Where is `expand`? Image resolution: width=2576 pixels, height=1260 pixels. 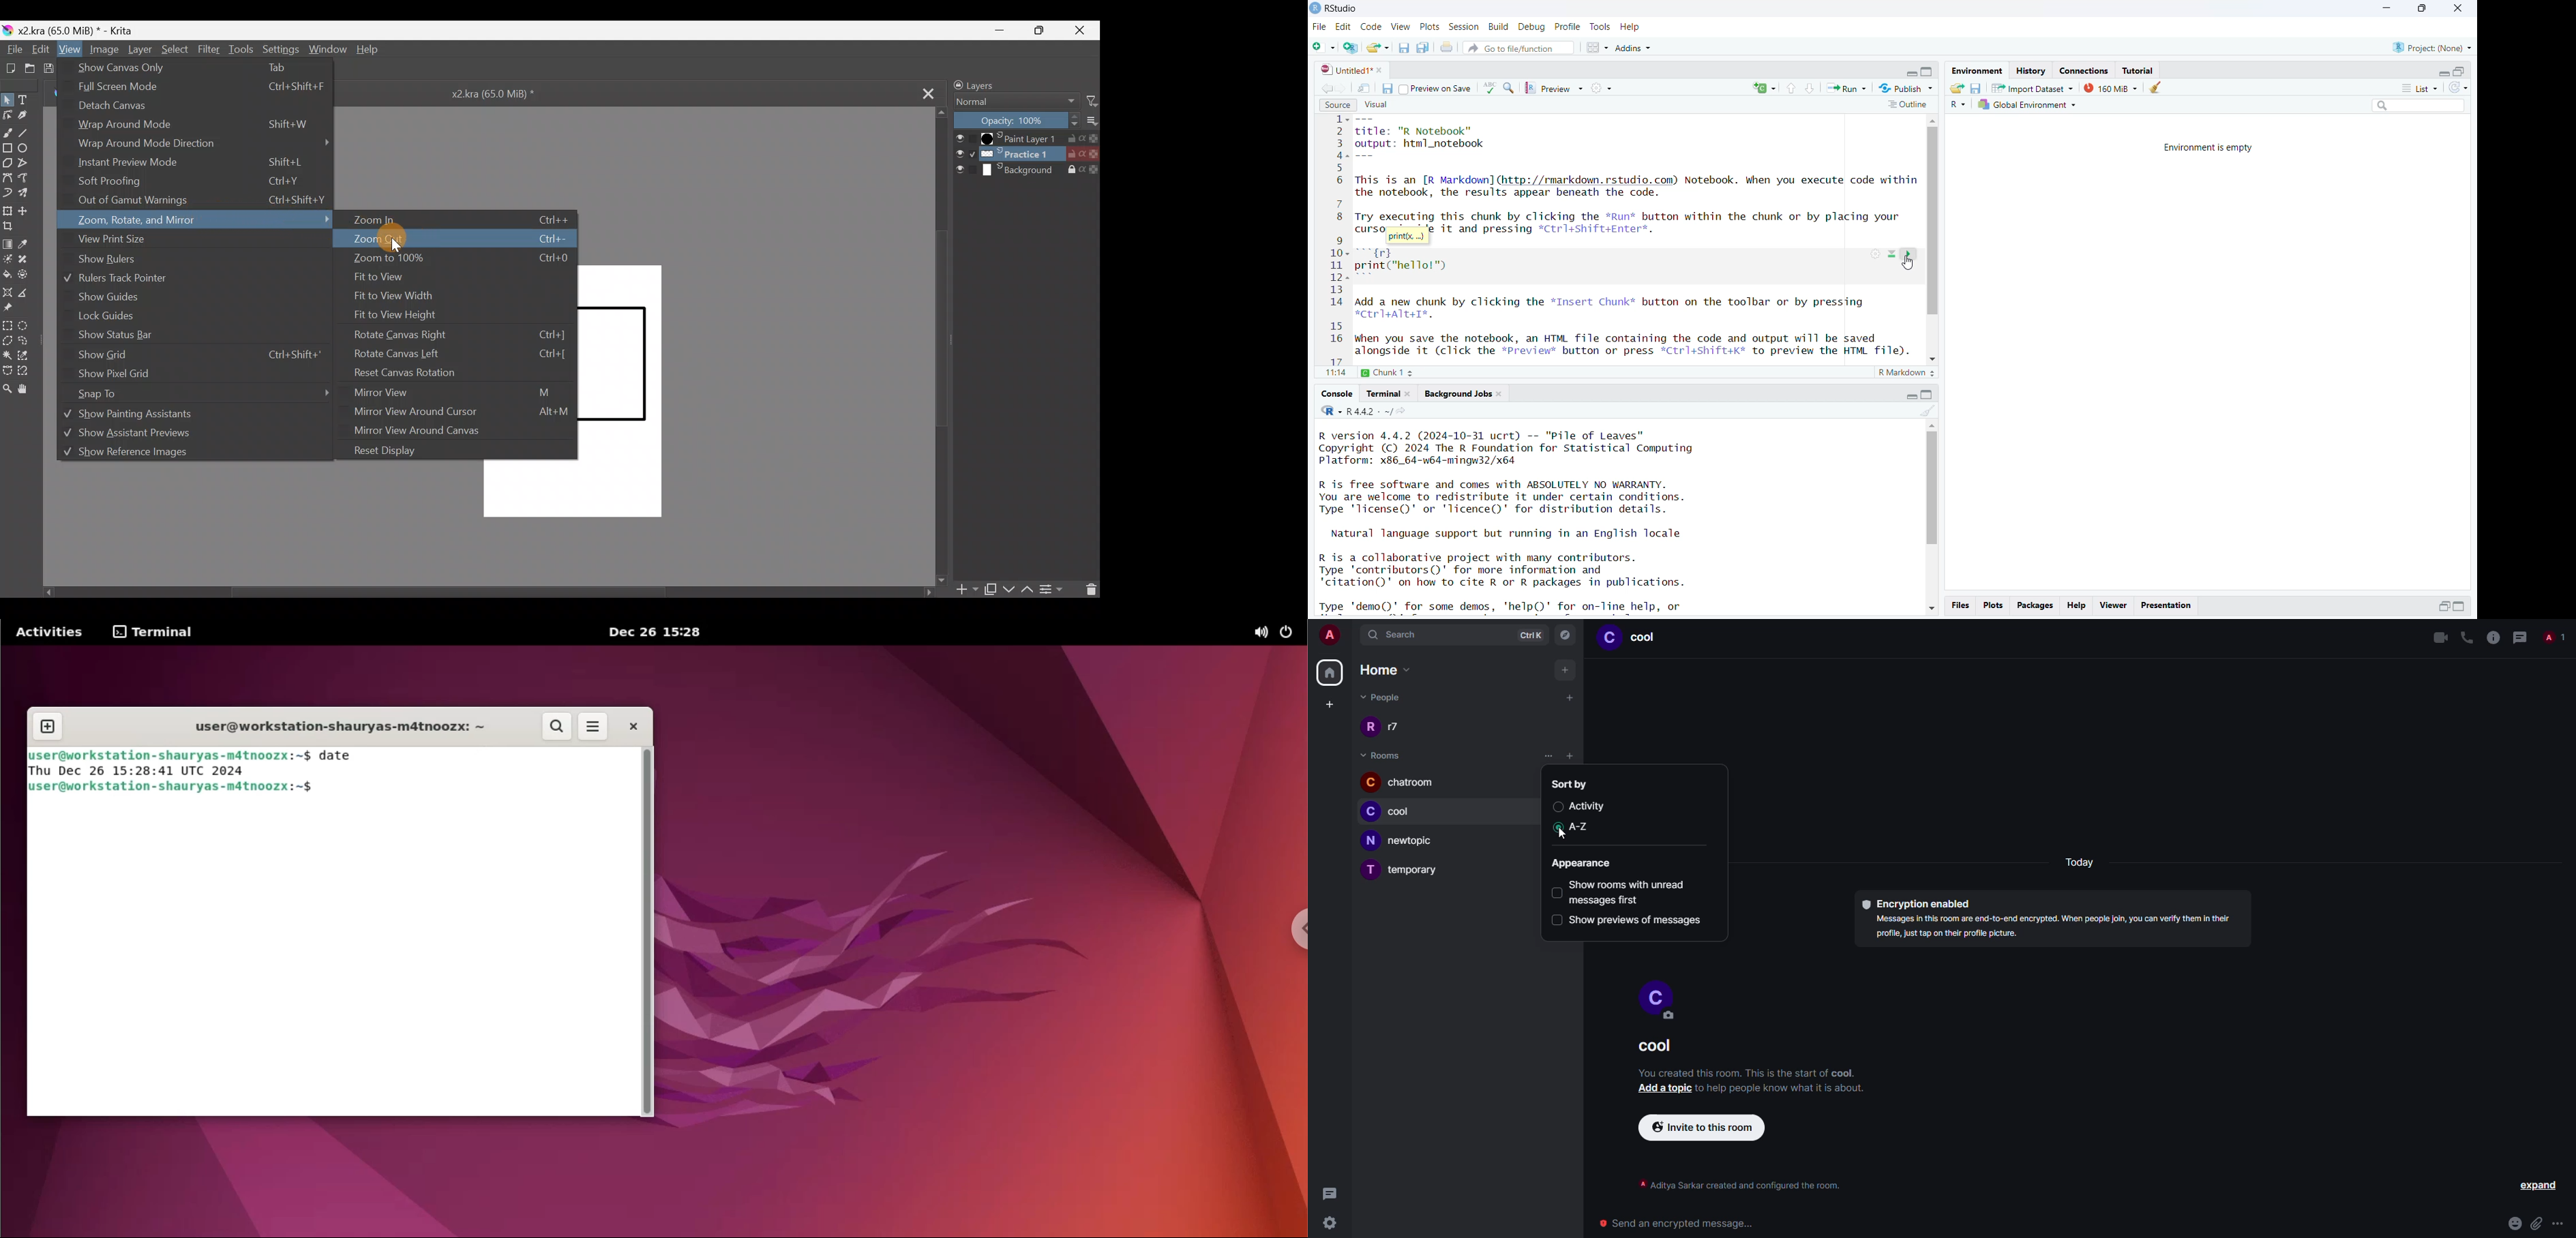 expand is located at coordinates (2462, 607).